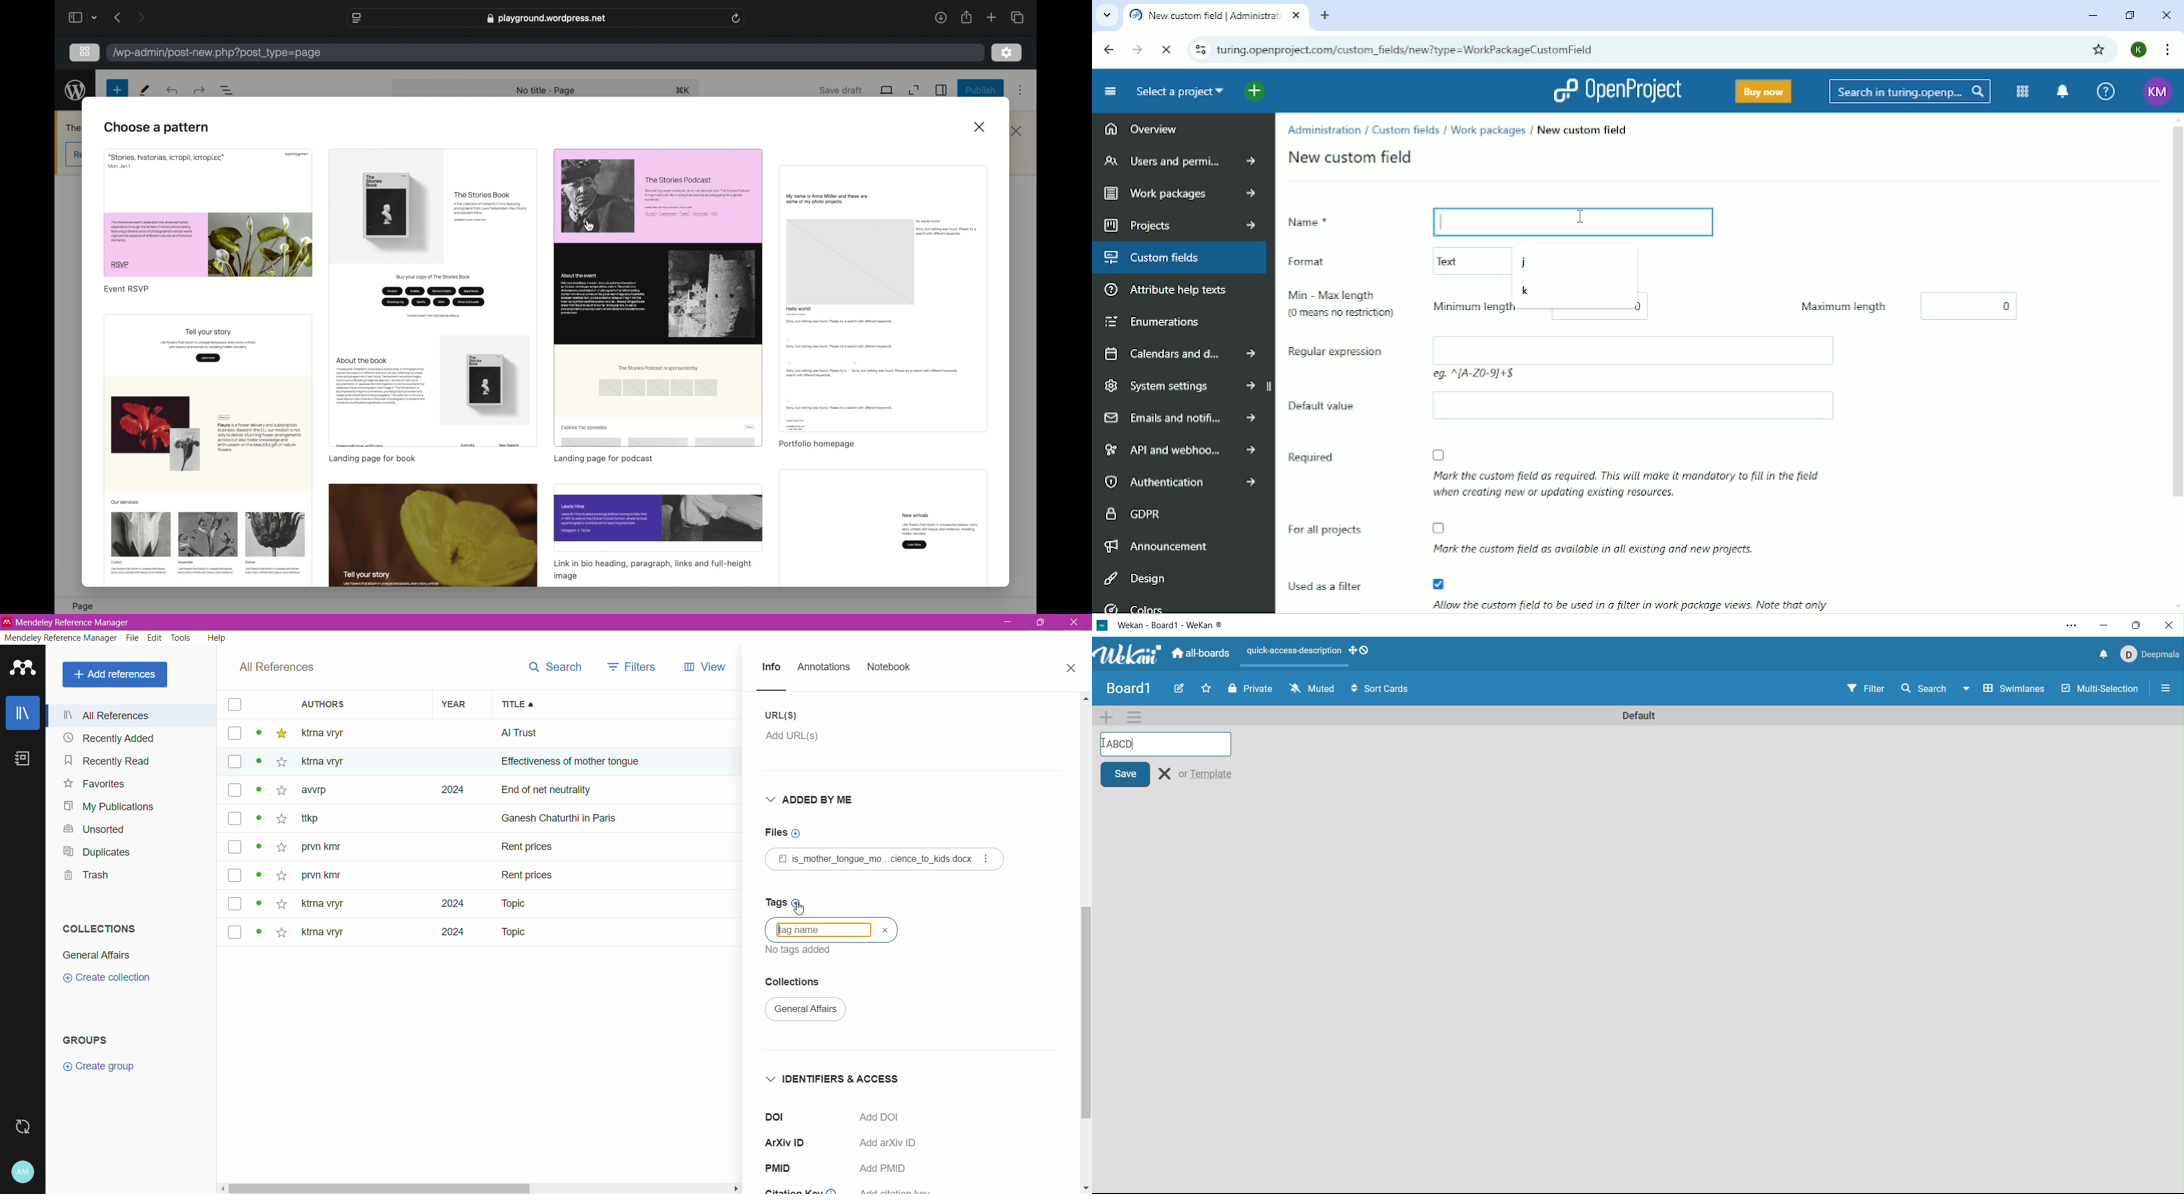 The width and height of the screenshot is (2184, 1204). What do you see at coordinates (279, 764) in the screenshot?
I see `star` at bounding box center [279, 764].